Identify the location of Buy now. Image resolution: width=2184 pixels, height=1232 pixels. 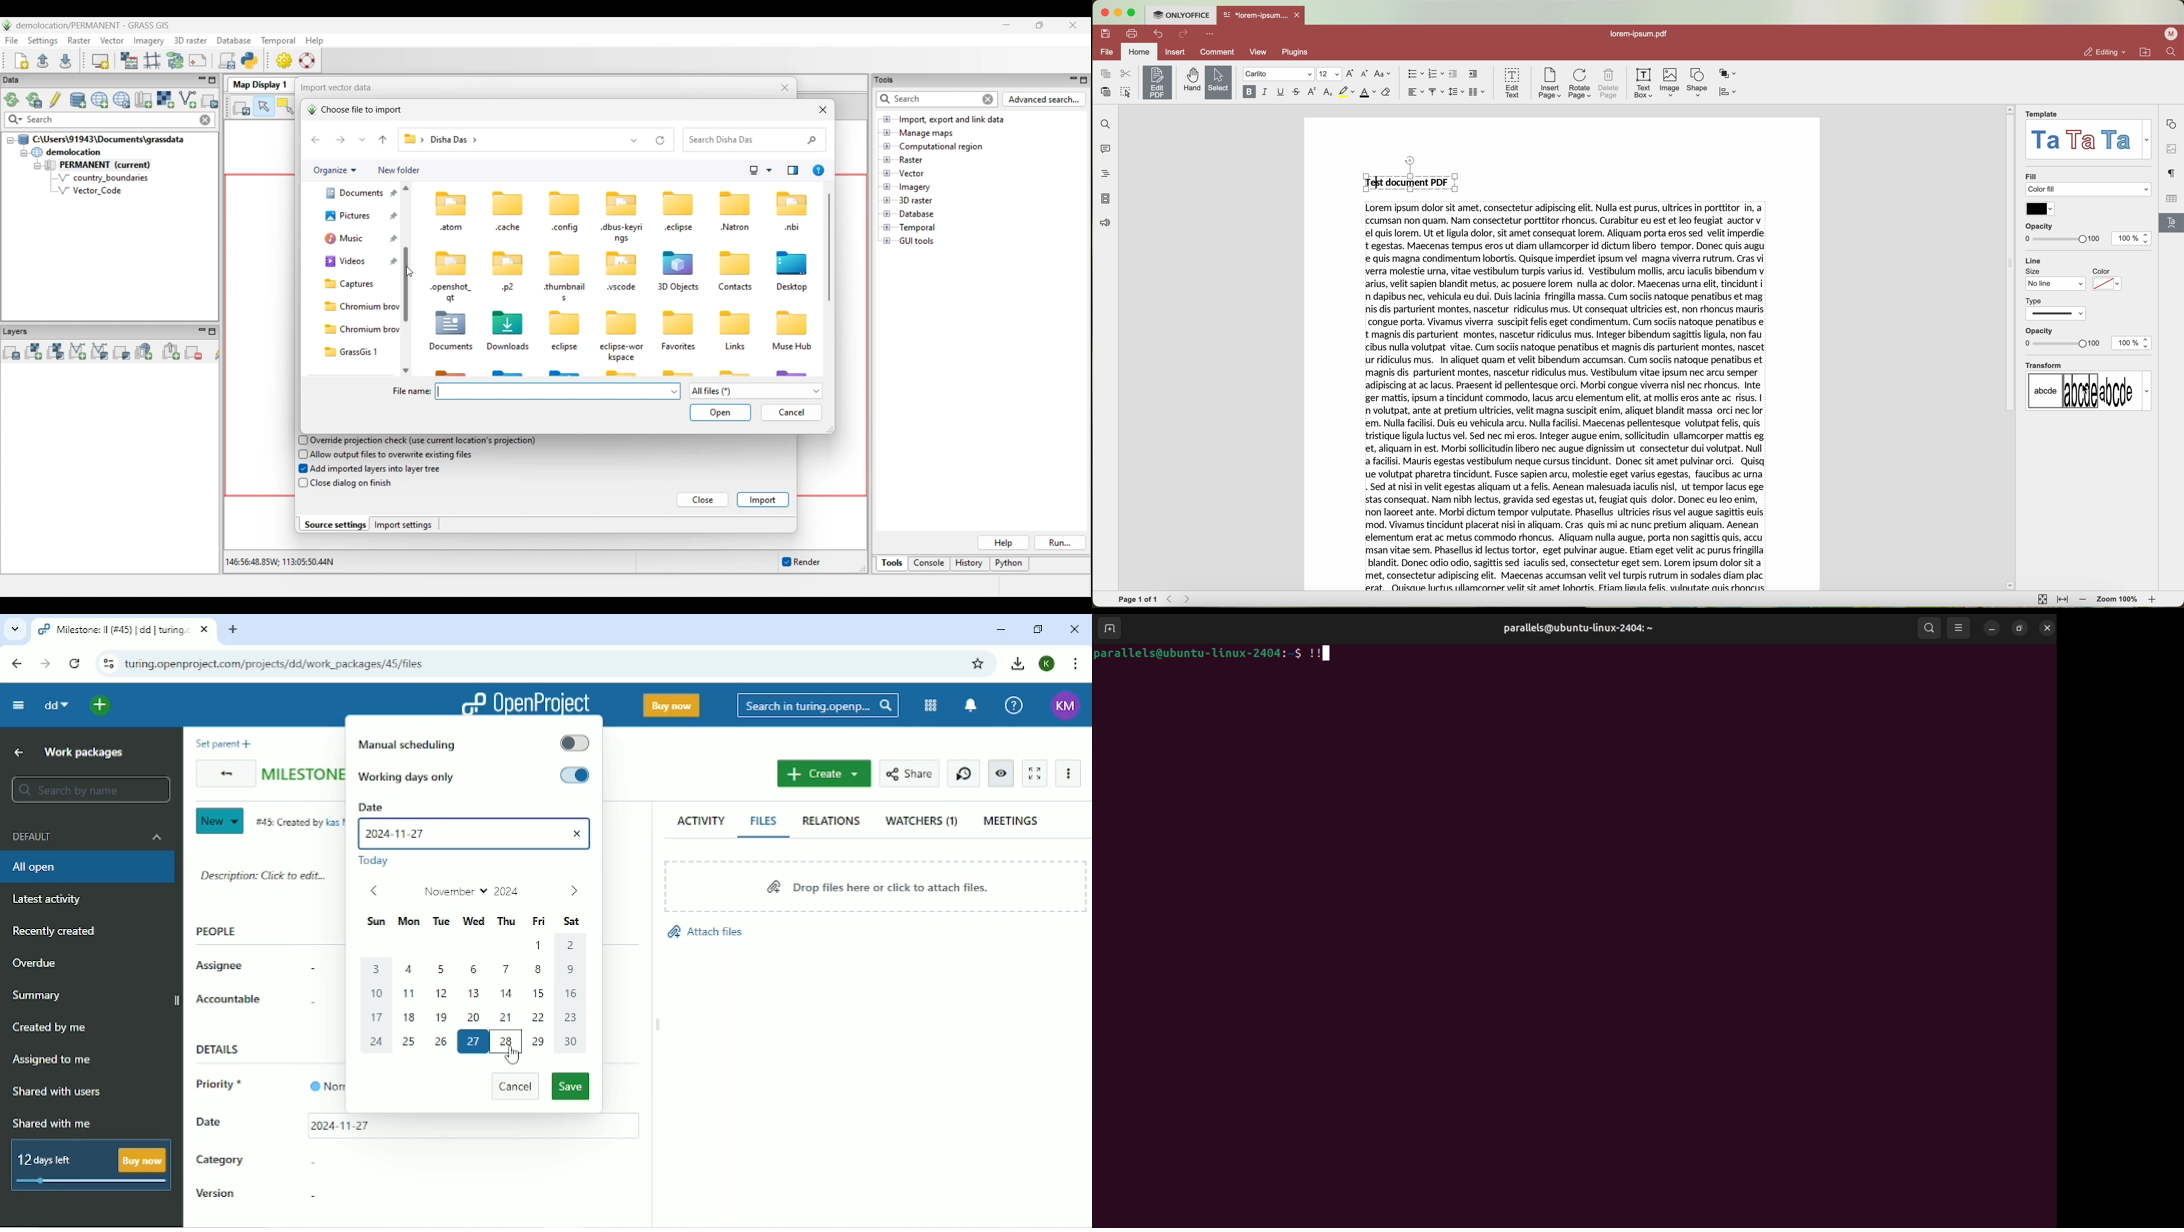
(671, 704).